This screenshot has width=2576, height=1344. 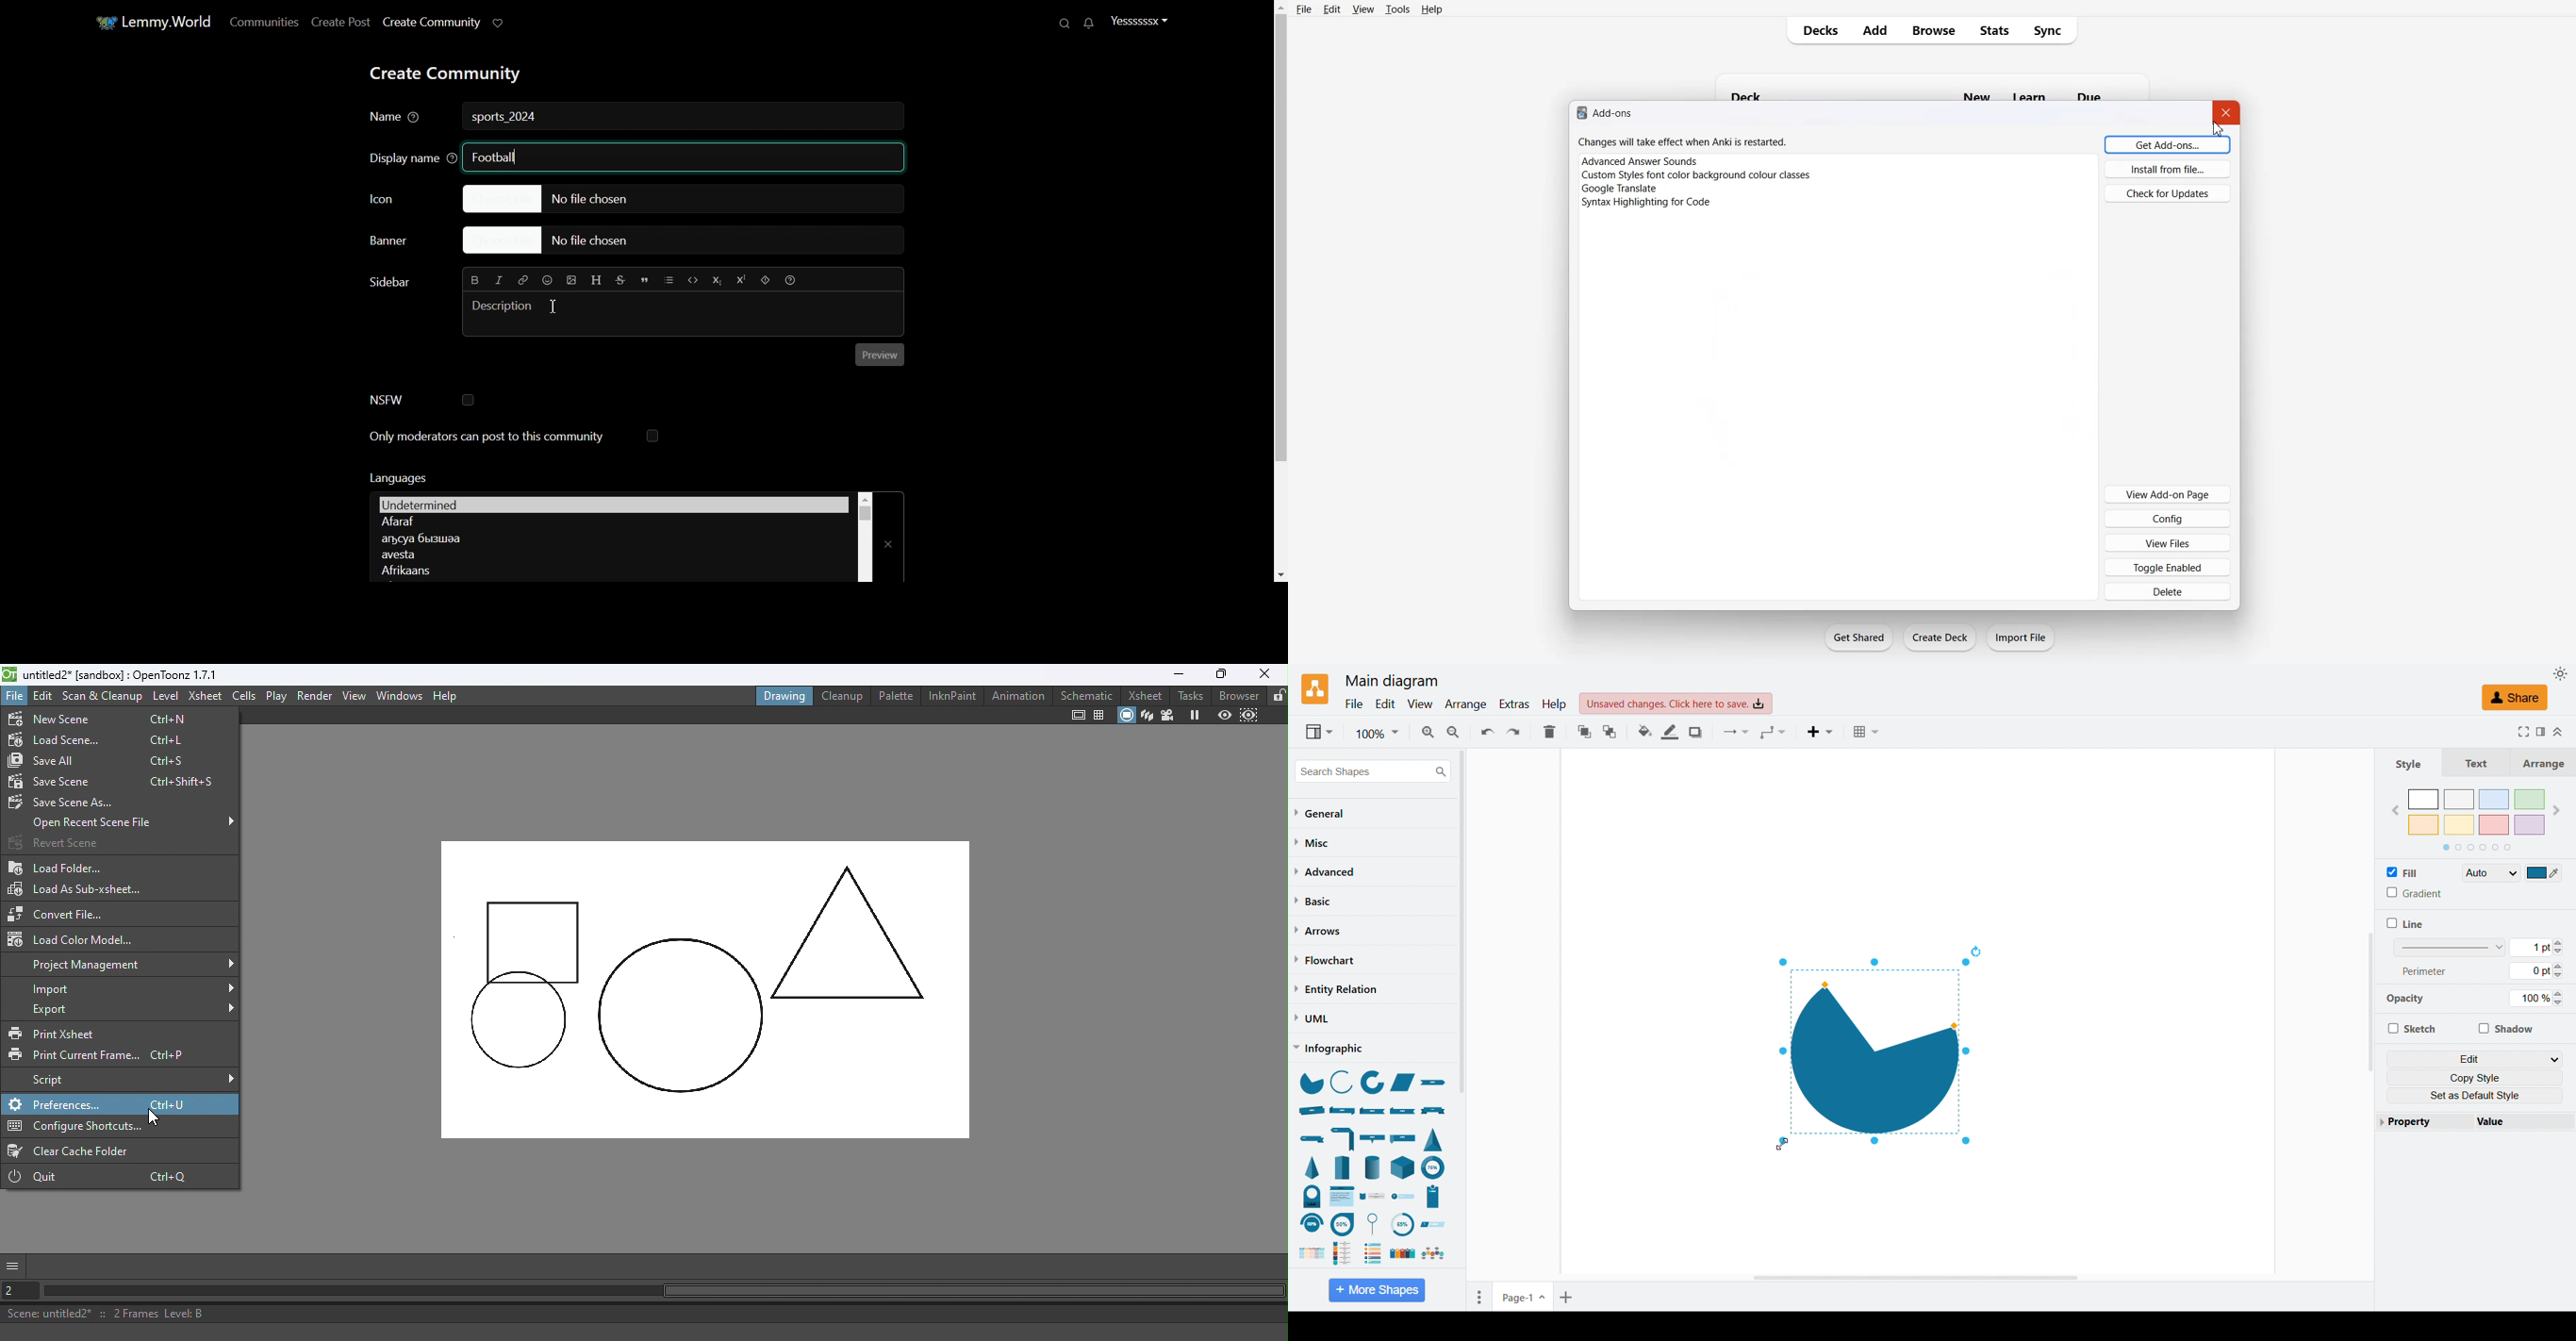 I want to click on InknPaint, so click(x=952, y=696).